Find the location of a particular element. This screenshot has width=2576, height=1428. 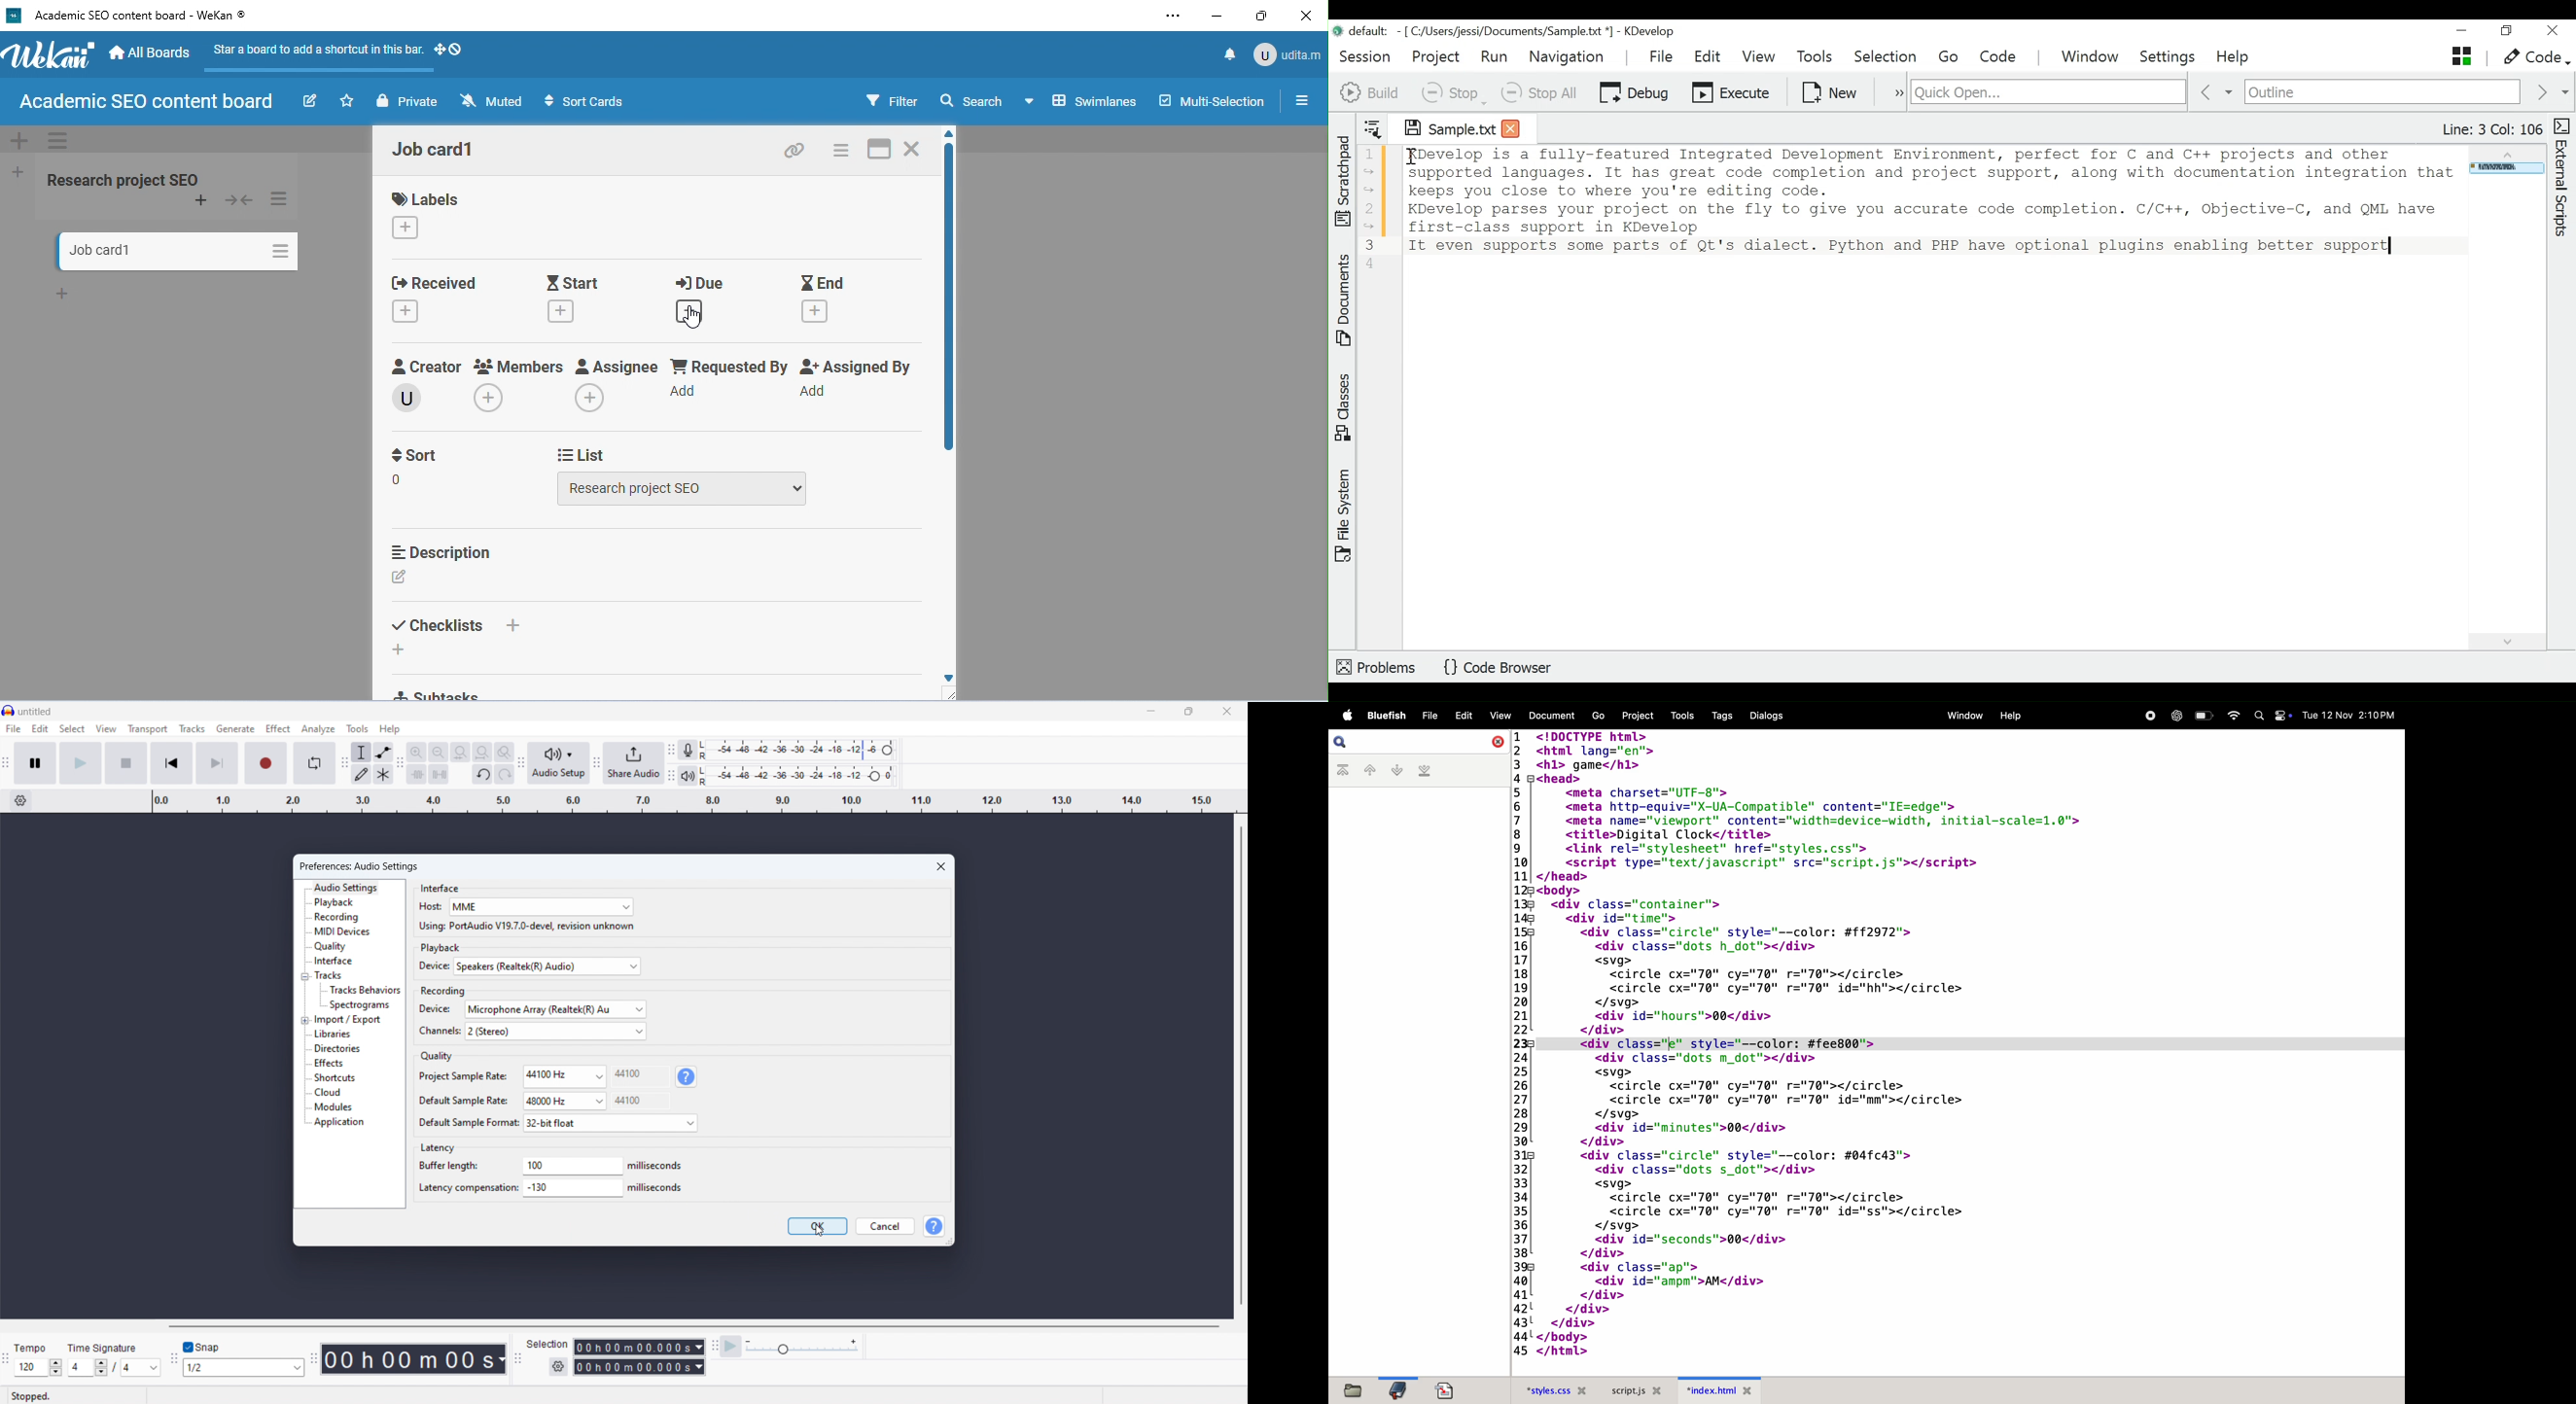

swimelane actions is located at coordinates (58, 142).